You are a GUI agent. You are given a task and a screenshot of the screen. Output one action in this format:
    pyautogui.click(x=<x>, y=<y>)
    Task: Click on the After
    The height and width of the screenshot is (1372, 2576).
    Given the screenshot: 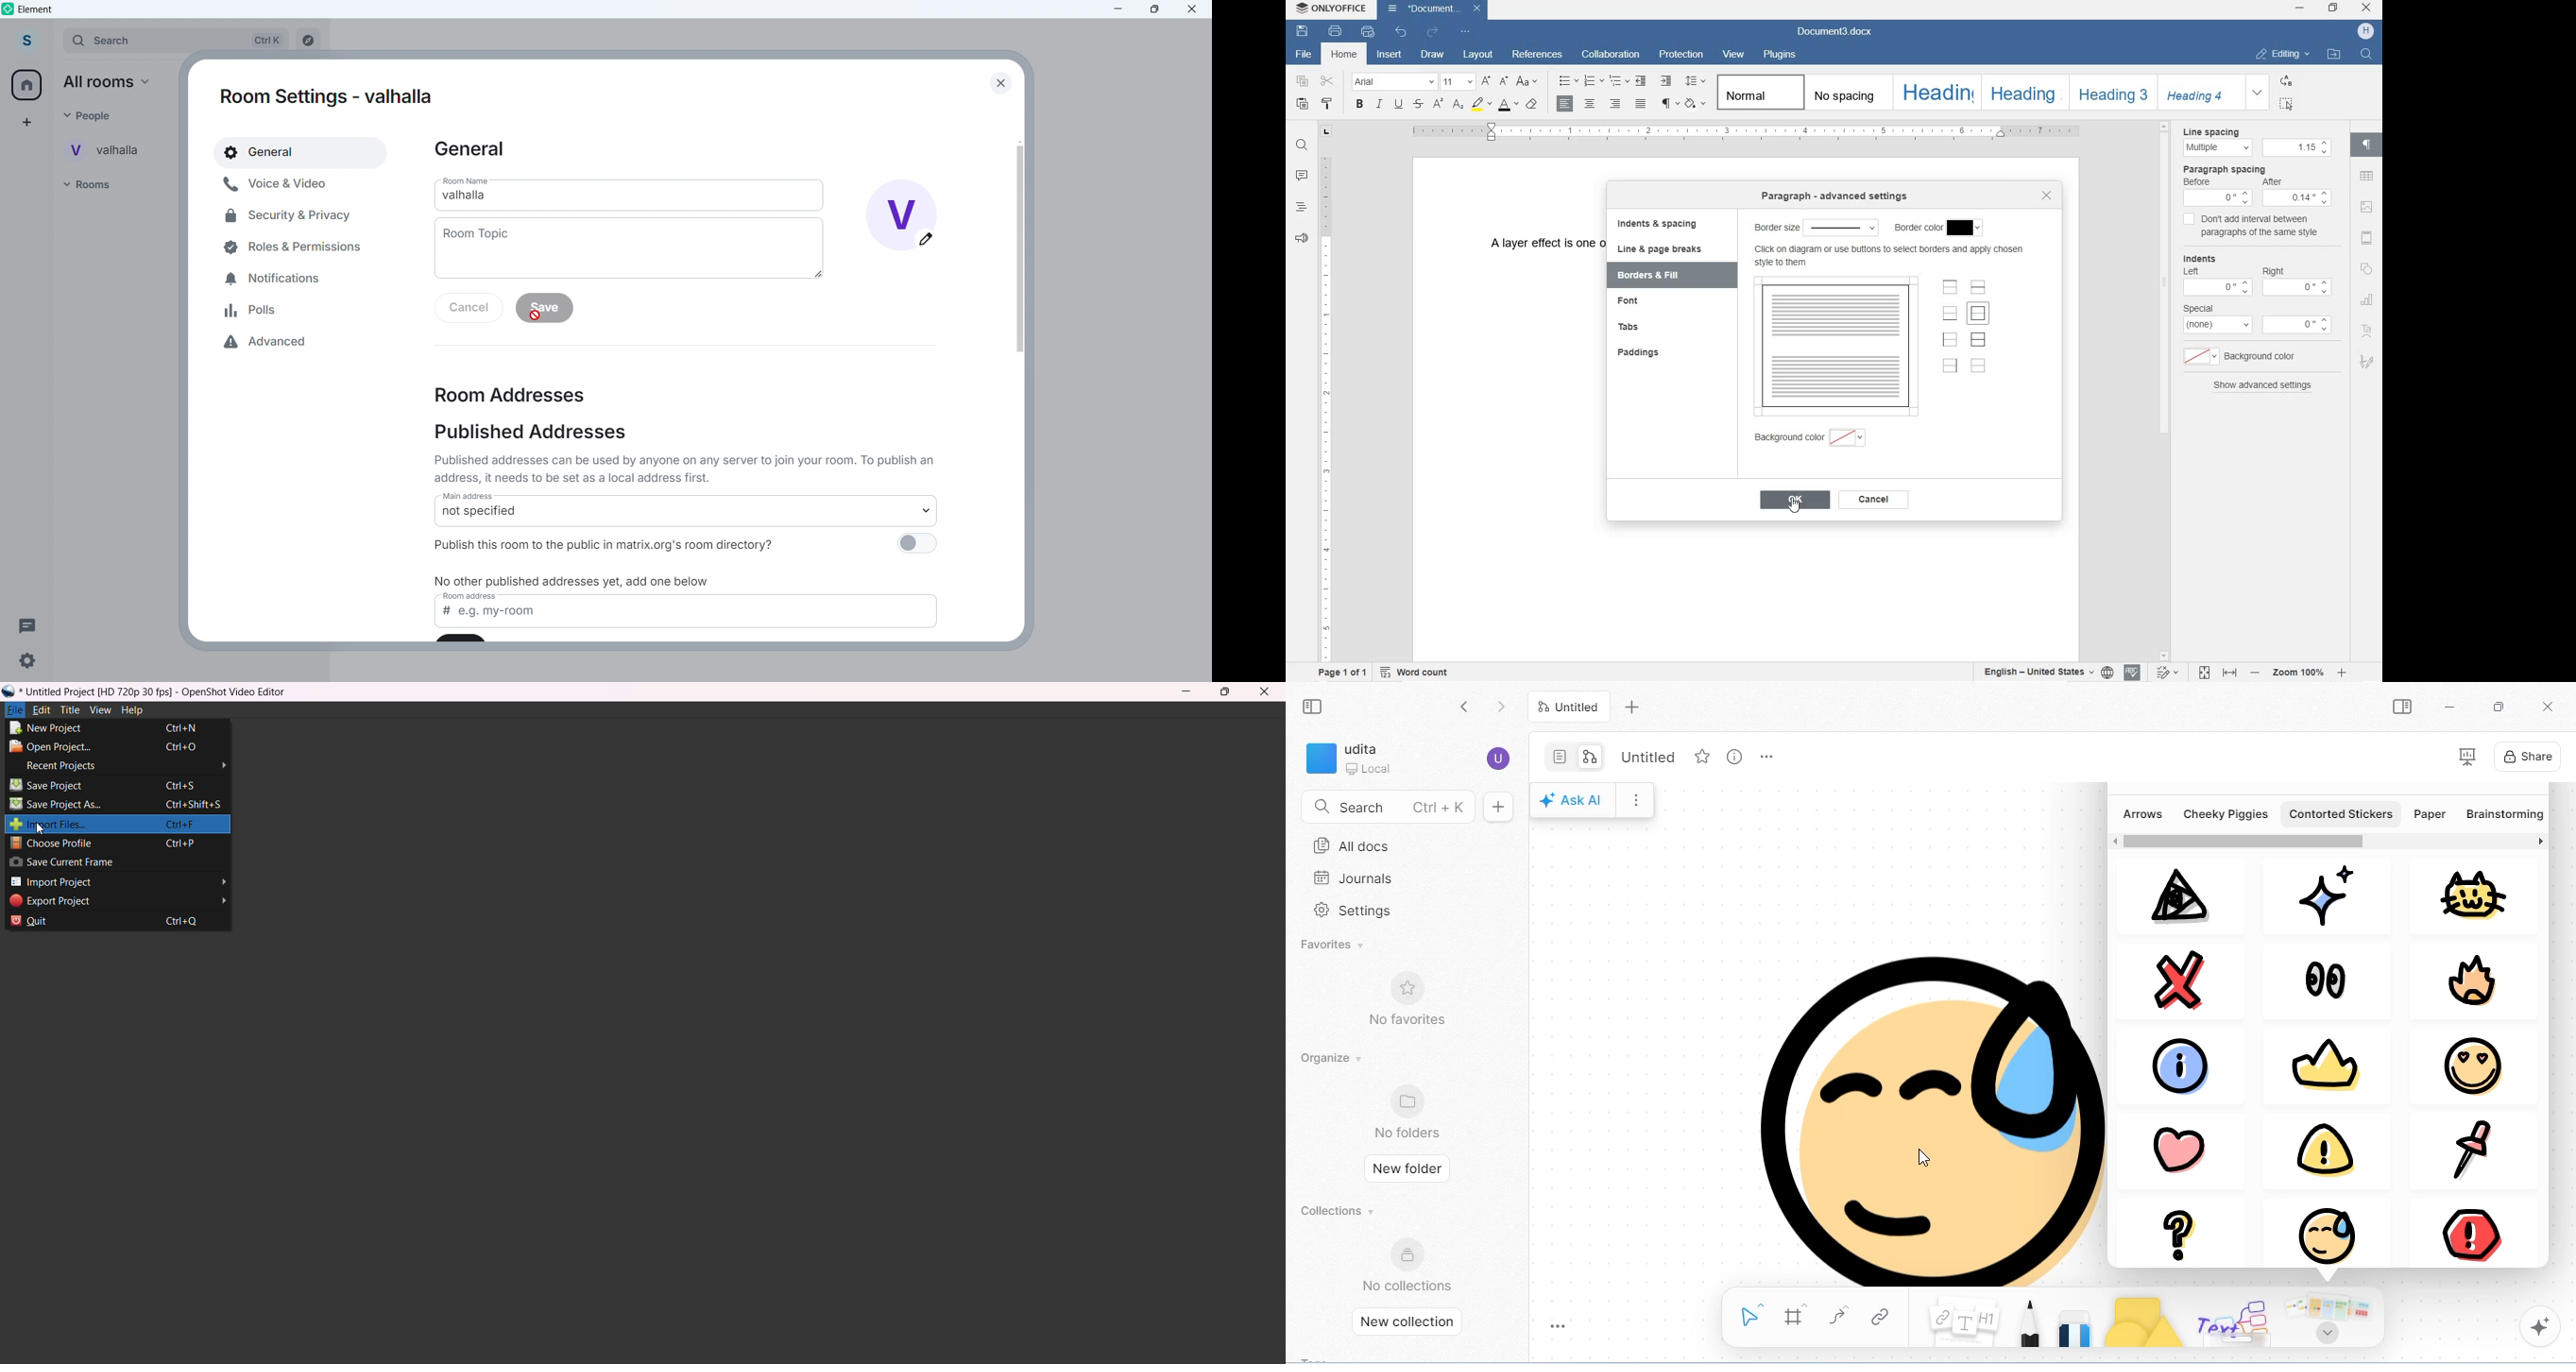 What is the action you would take?
    pyautogui.click(x=2298, y=191)
    